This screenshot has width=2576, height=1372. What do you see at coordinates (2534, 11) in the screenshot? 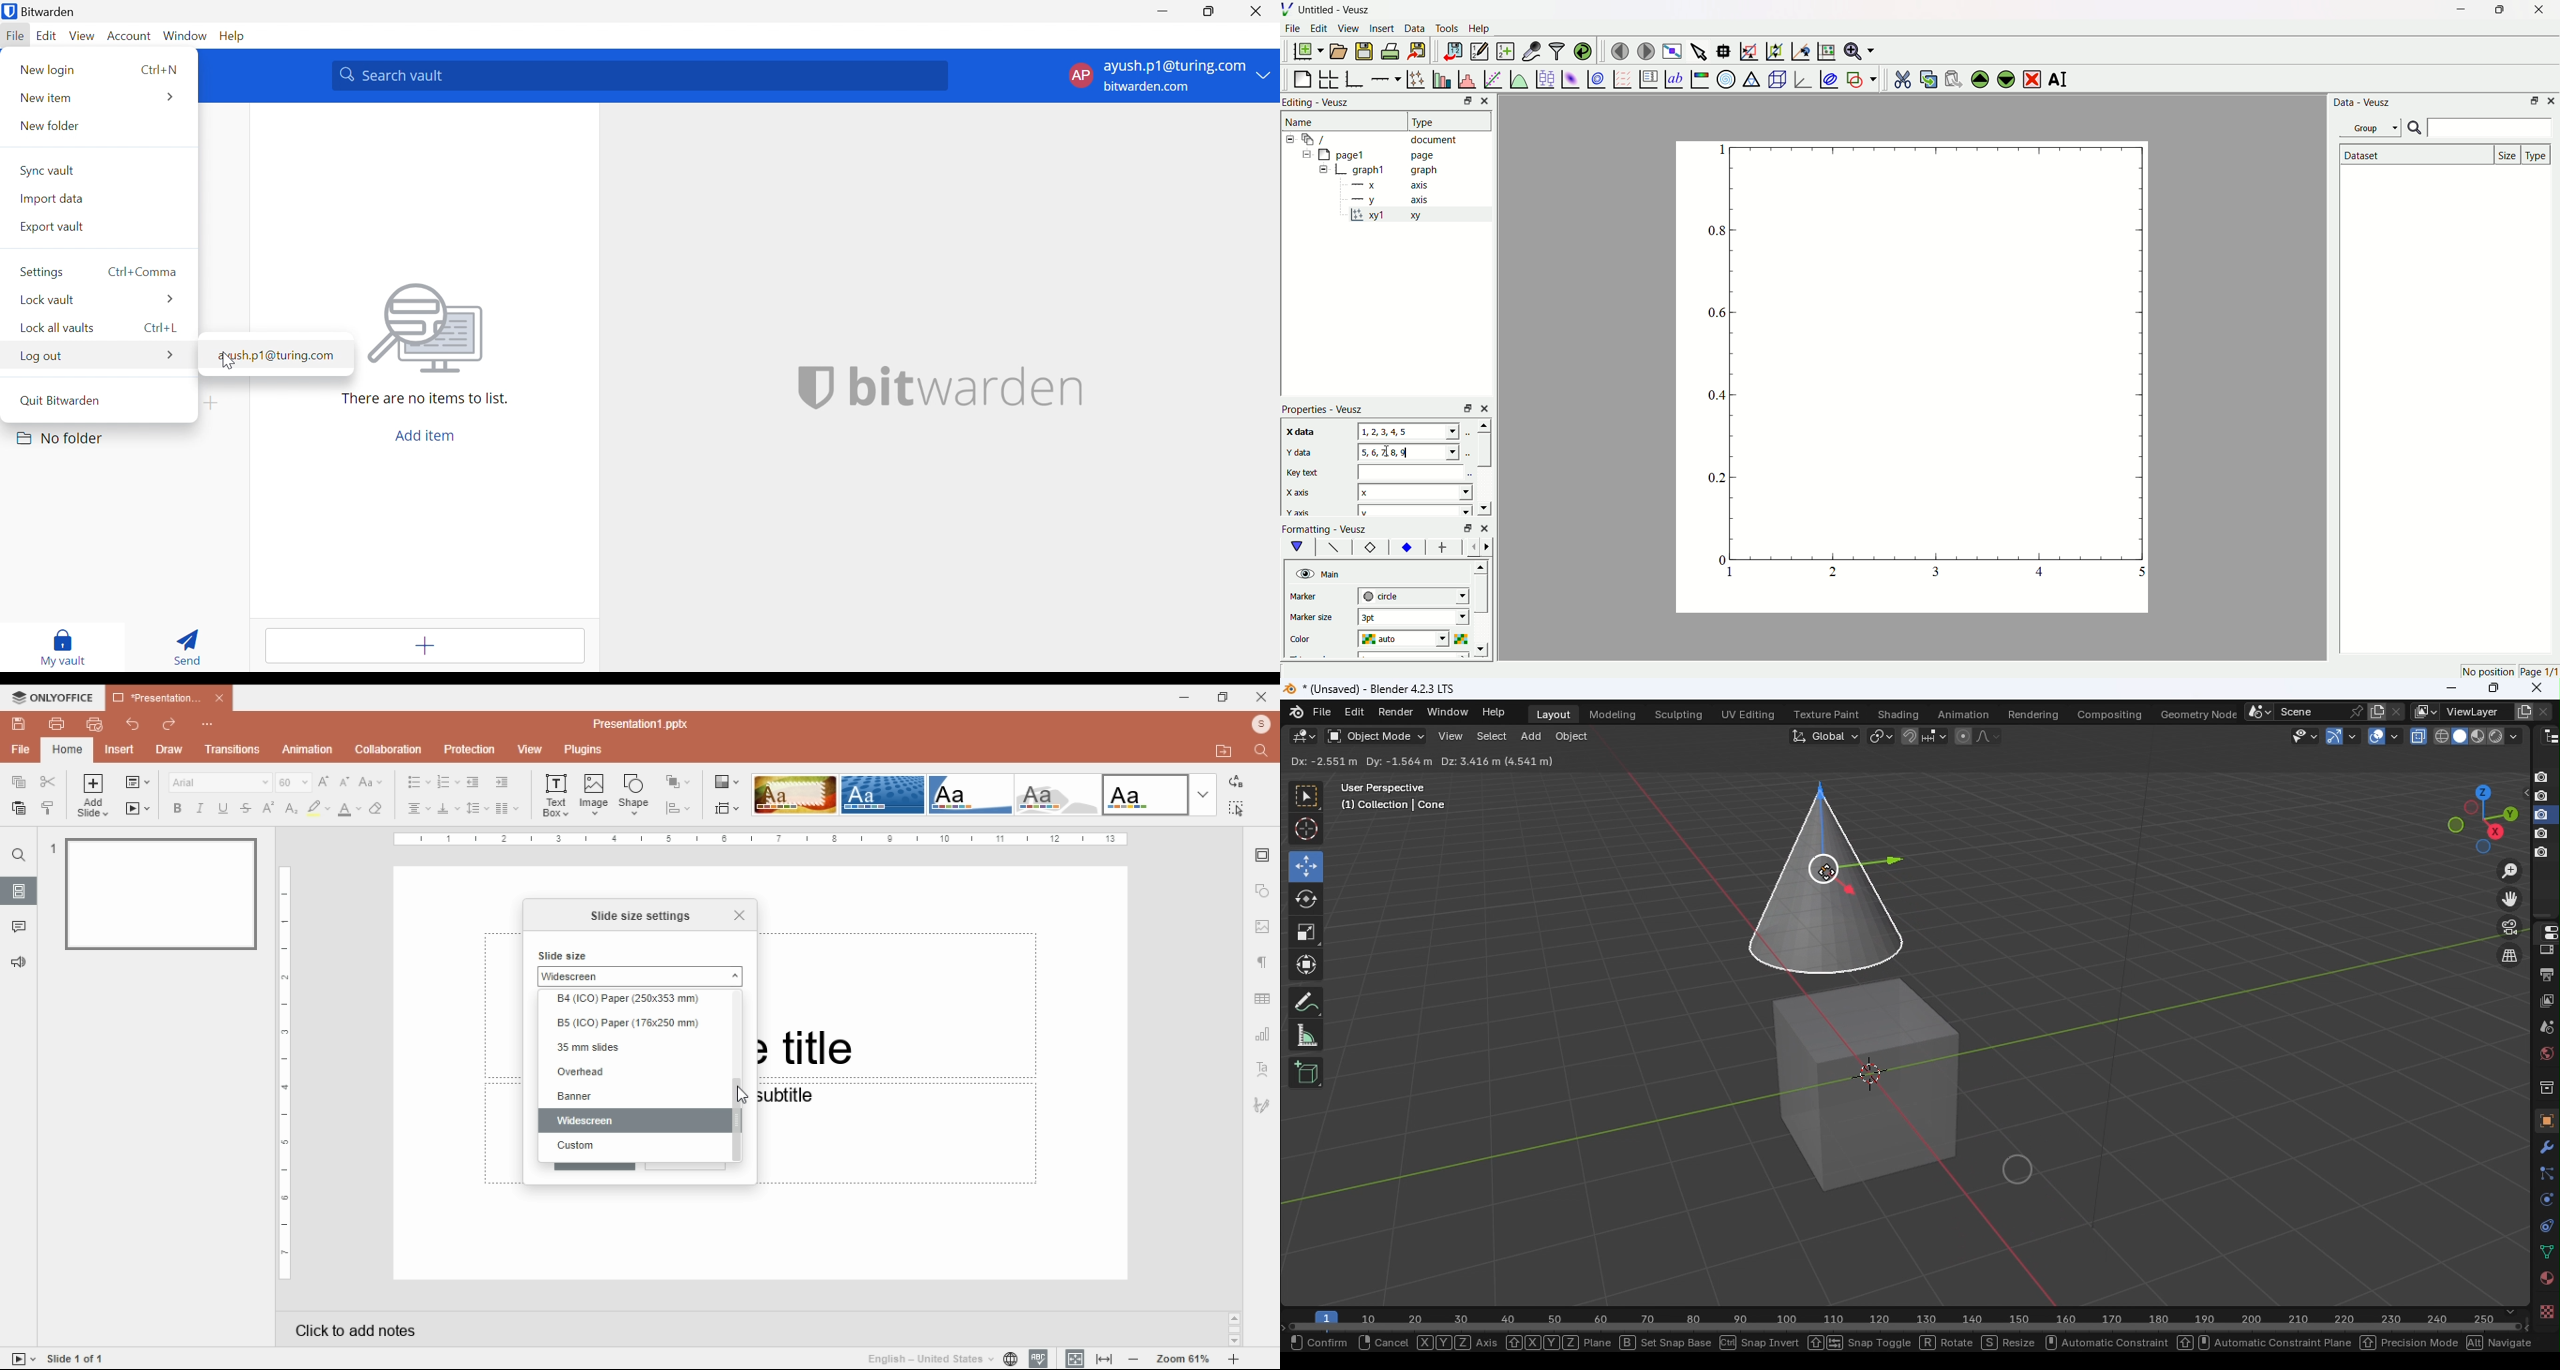
I see `Close` at bounding box center [2534, 11].